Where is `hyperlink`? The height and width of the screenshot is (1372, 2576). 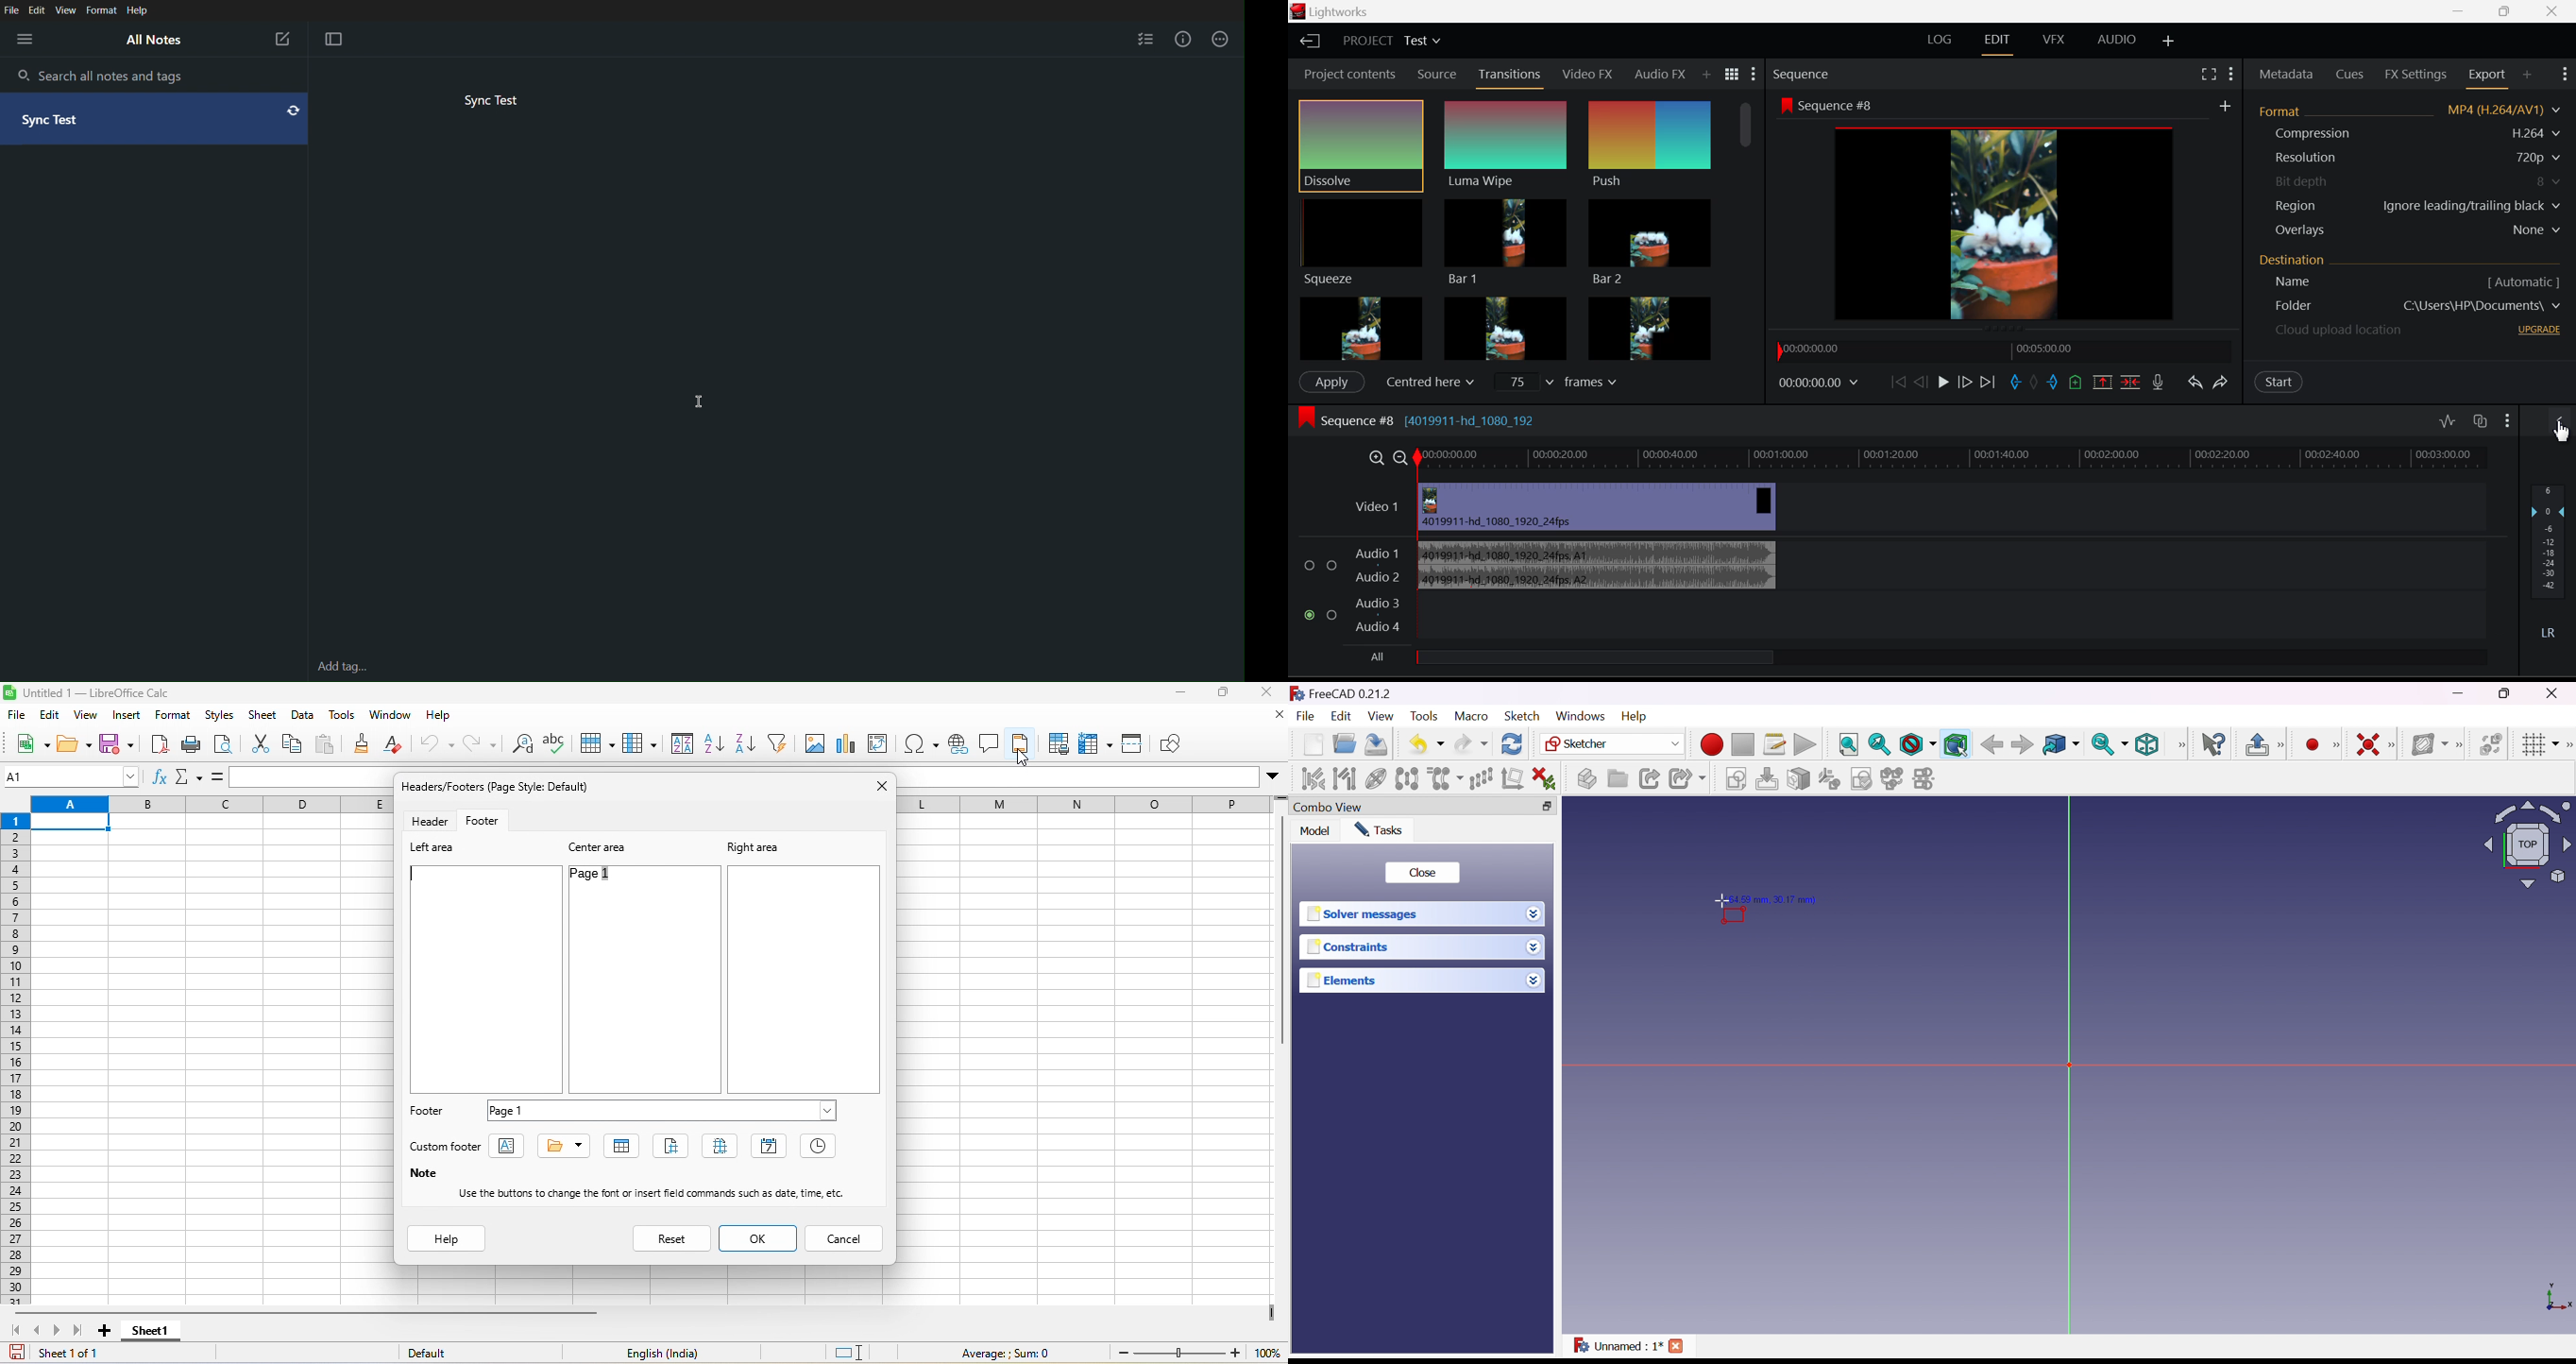 hyperlink is located at coordinates (956, 746).